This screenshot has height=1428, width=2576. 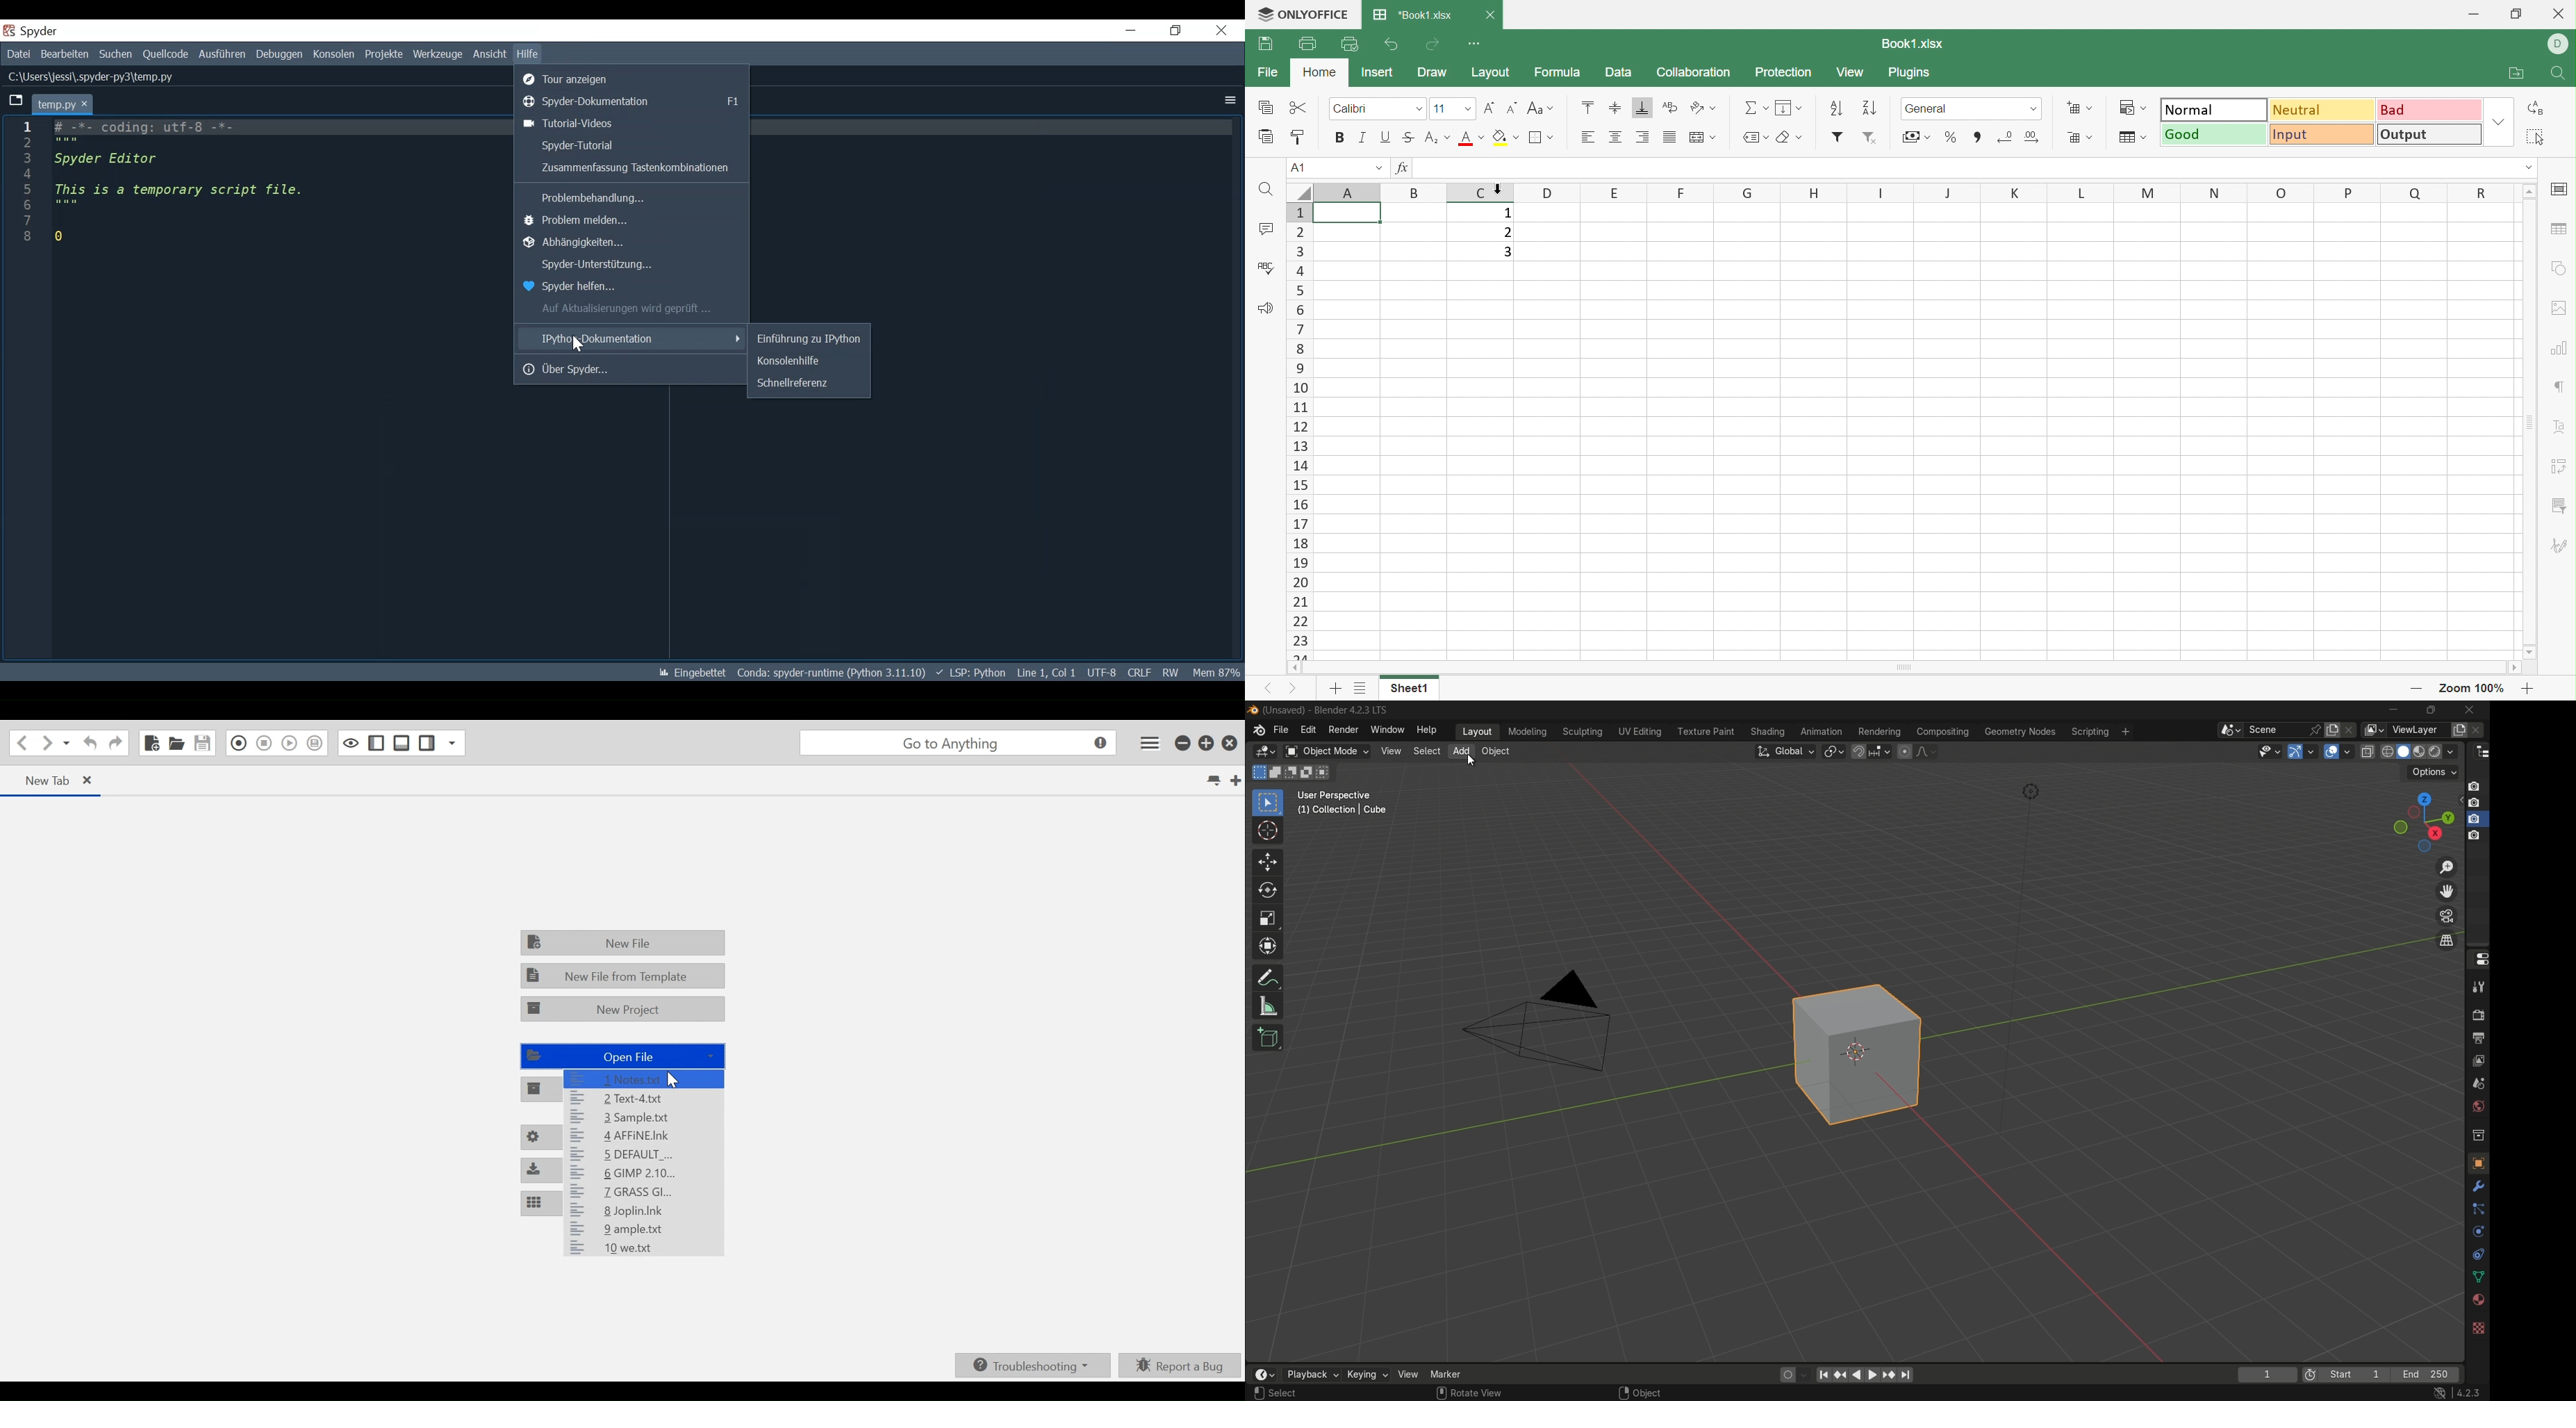 I want to click on Drop Down, so click(x=1421, y=109).